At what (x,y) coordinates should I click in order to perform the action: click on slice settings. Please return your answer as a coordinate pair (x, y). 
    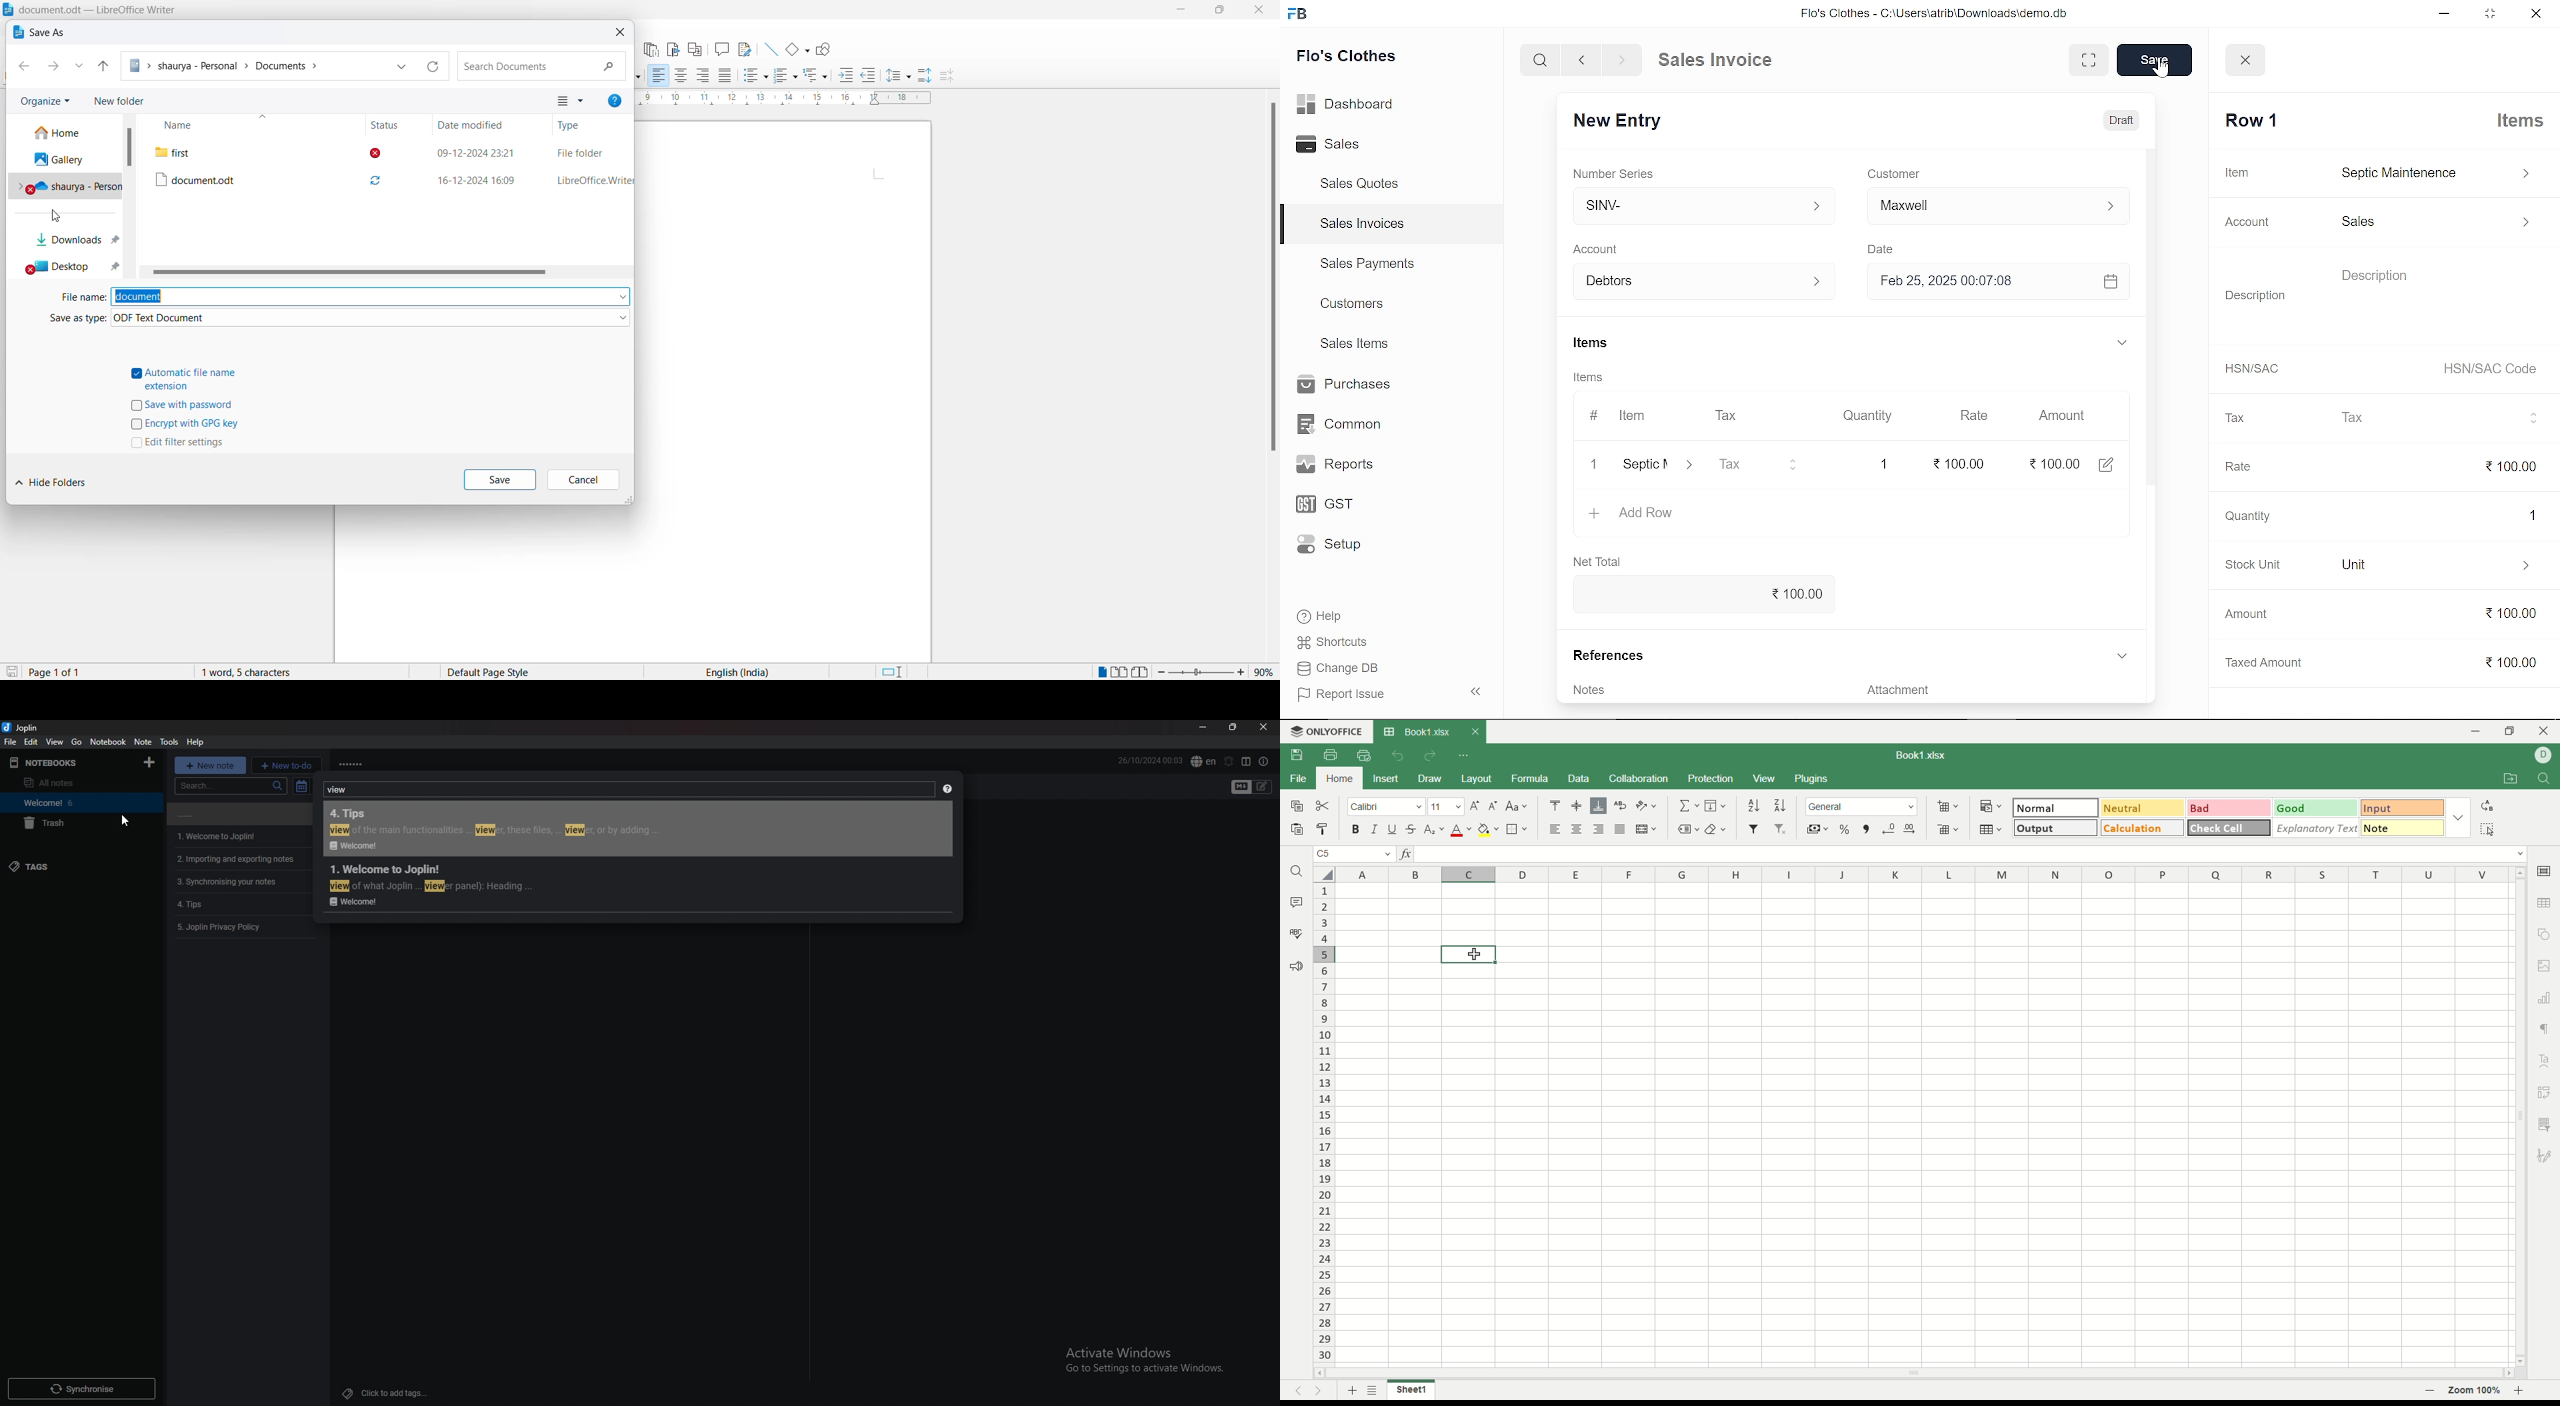
    Looking at the image, I should click on (2547, 1123).